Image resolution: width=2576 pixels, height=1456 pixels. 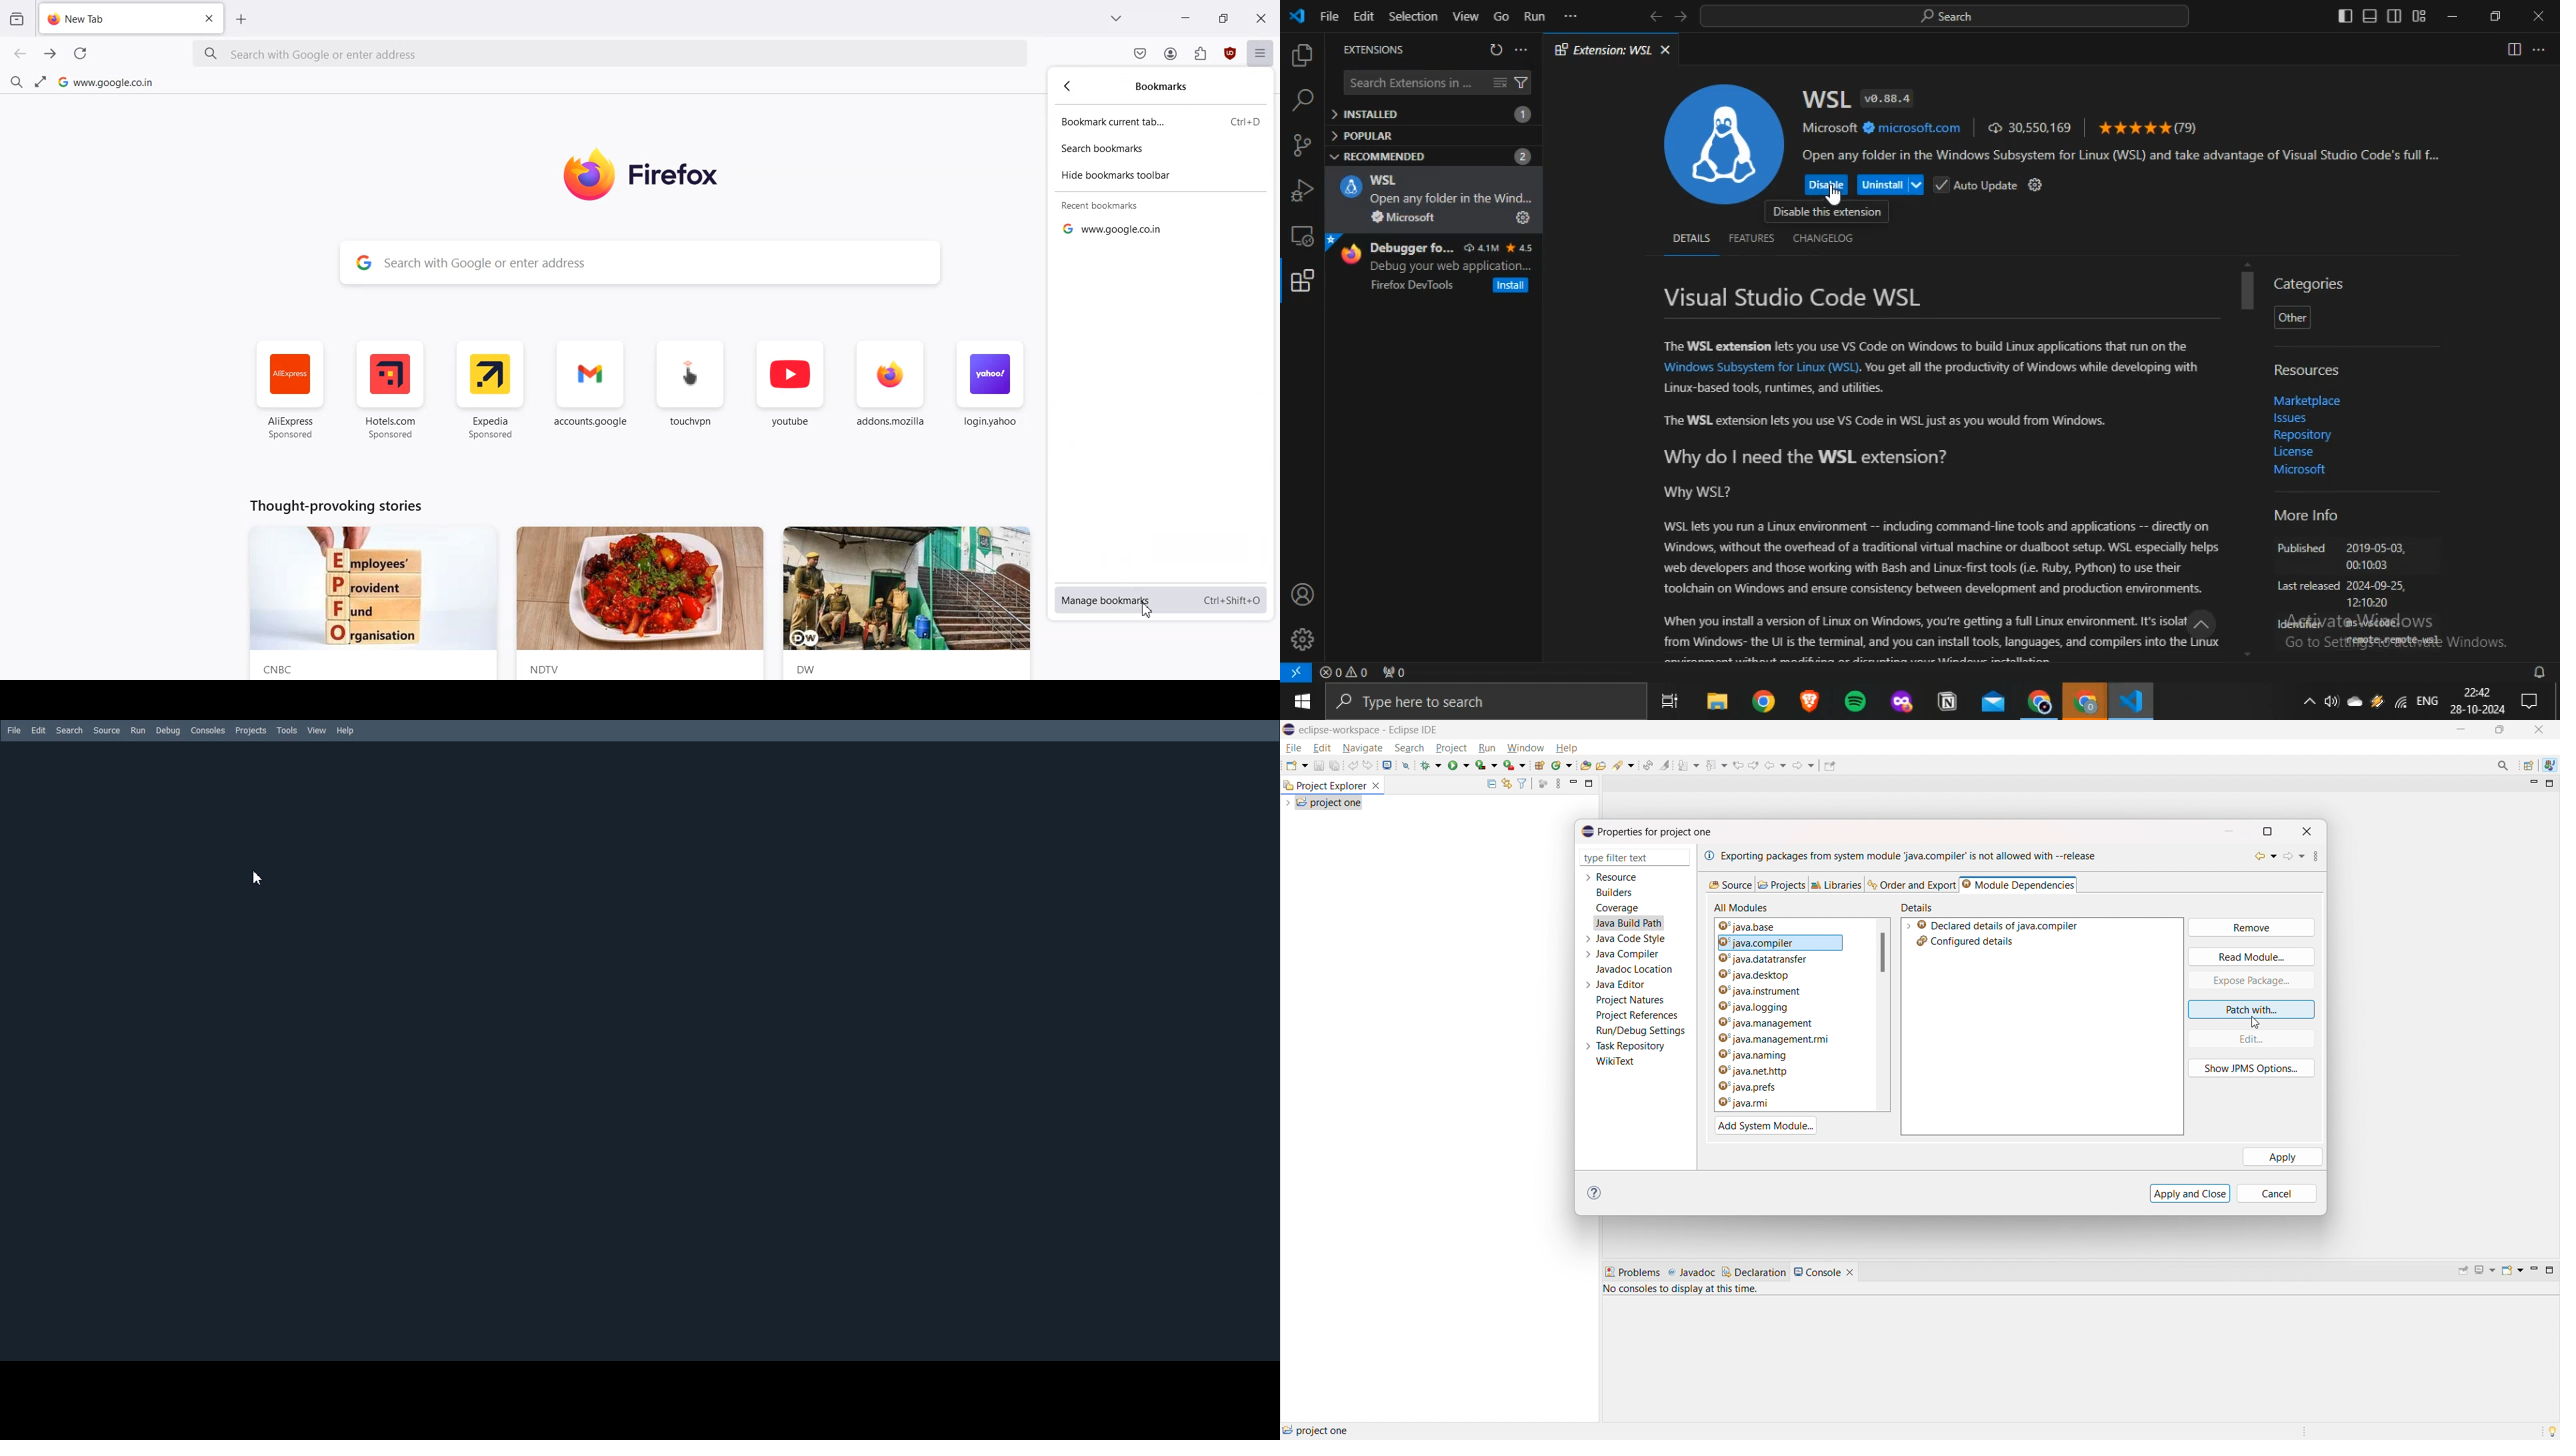 What do you see at coordinates (2549, 765) in the screenshot?
I see `java` at bounding box center [2549, 765].